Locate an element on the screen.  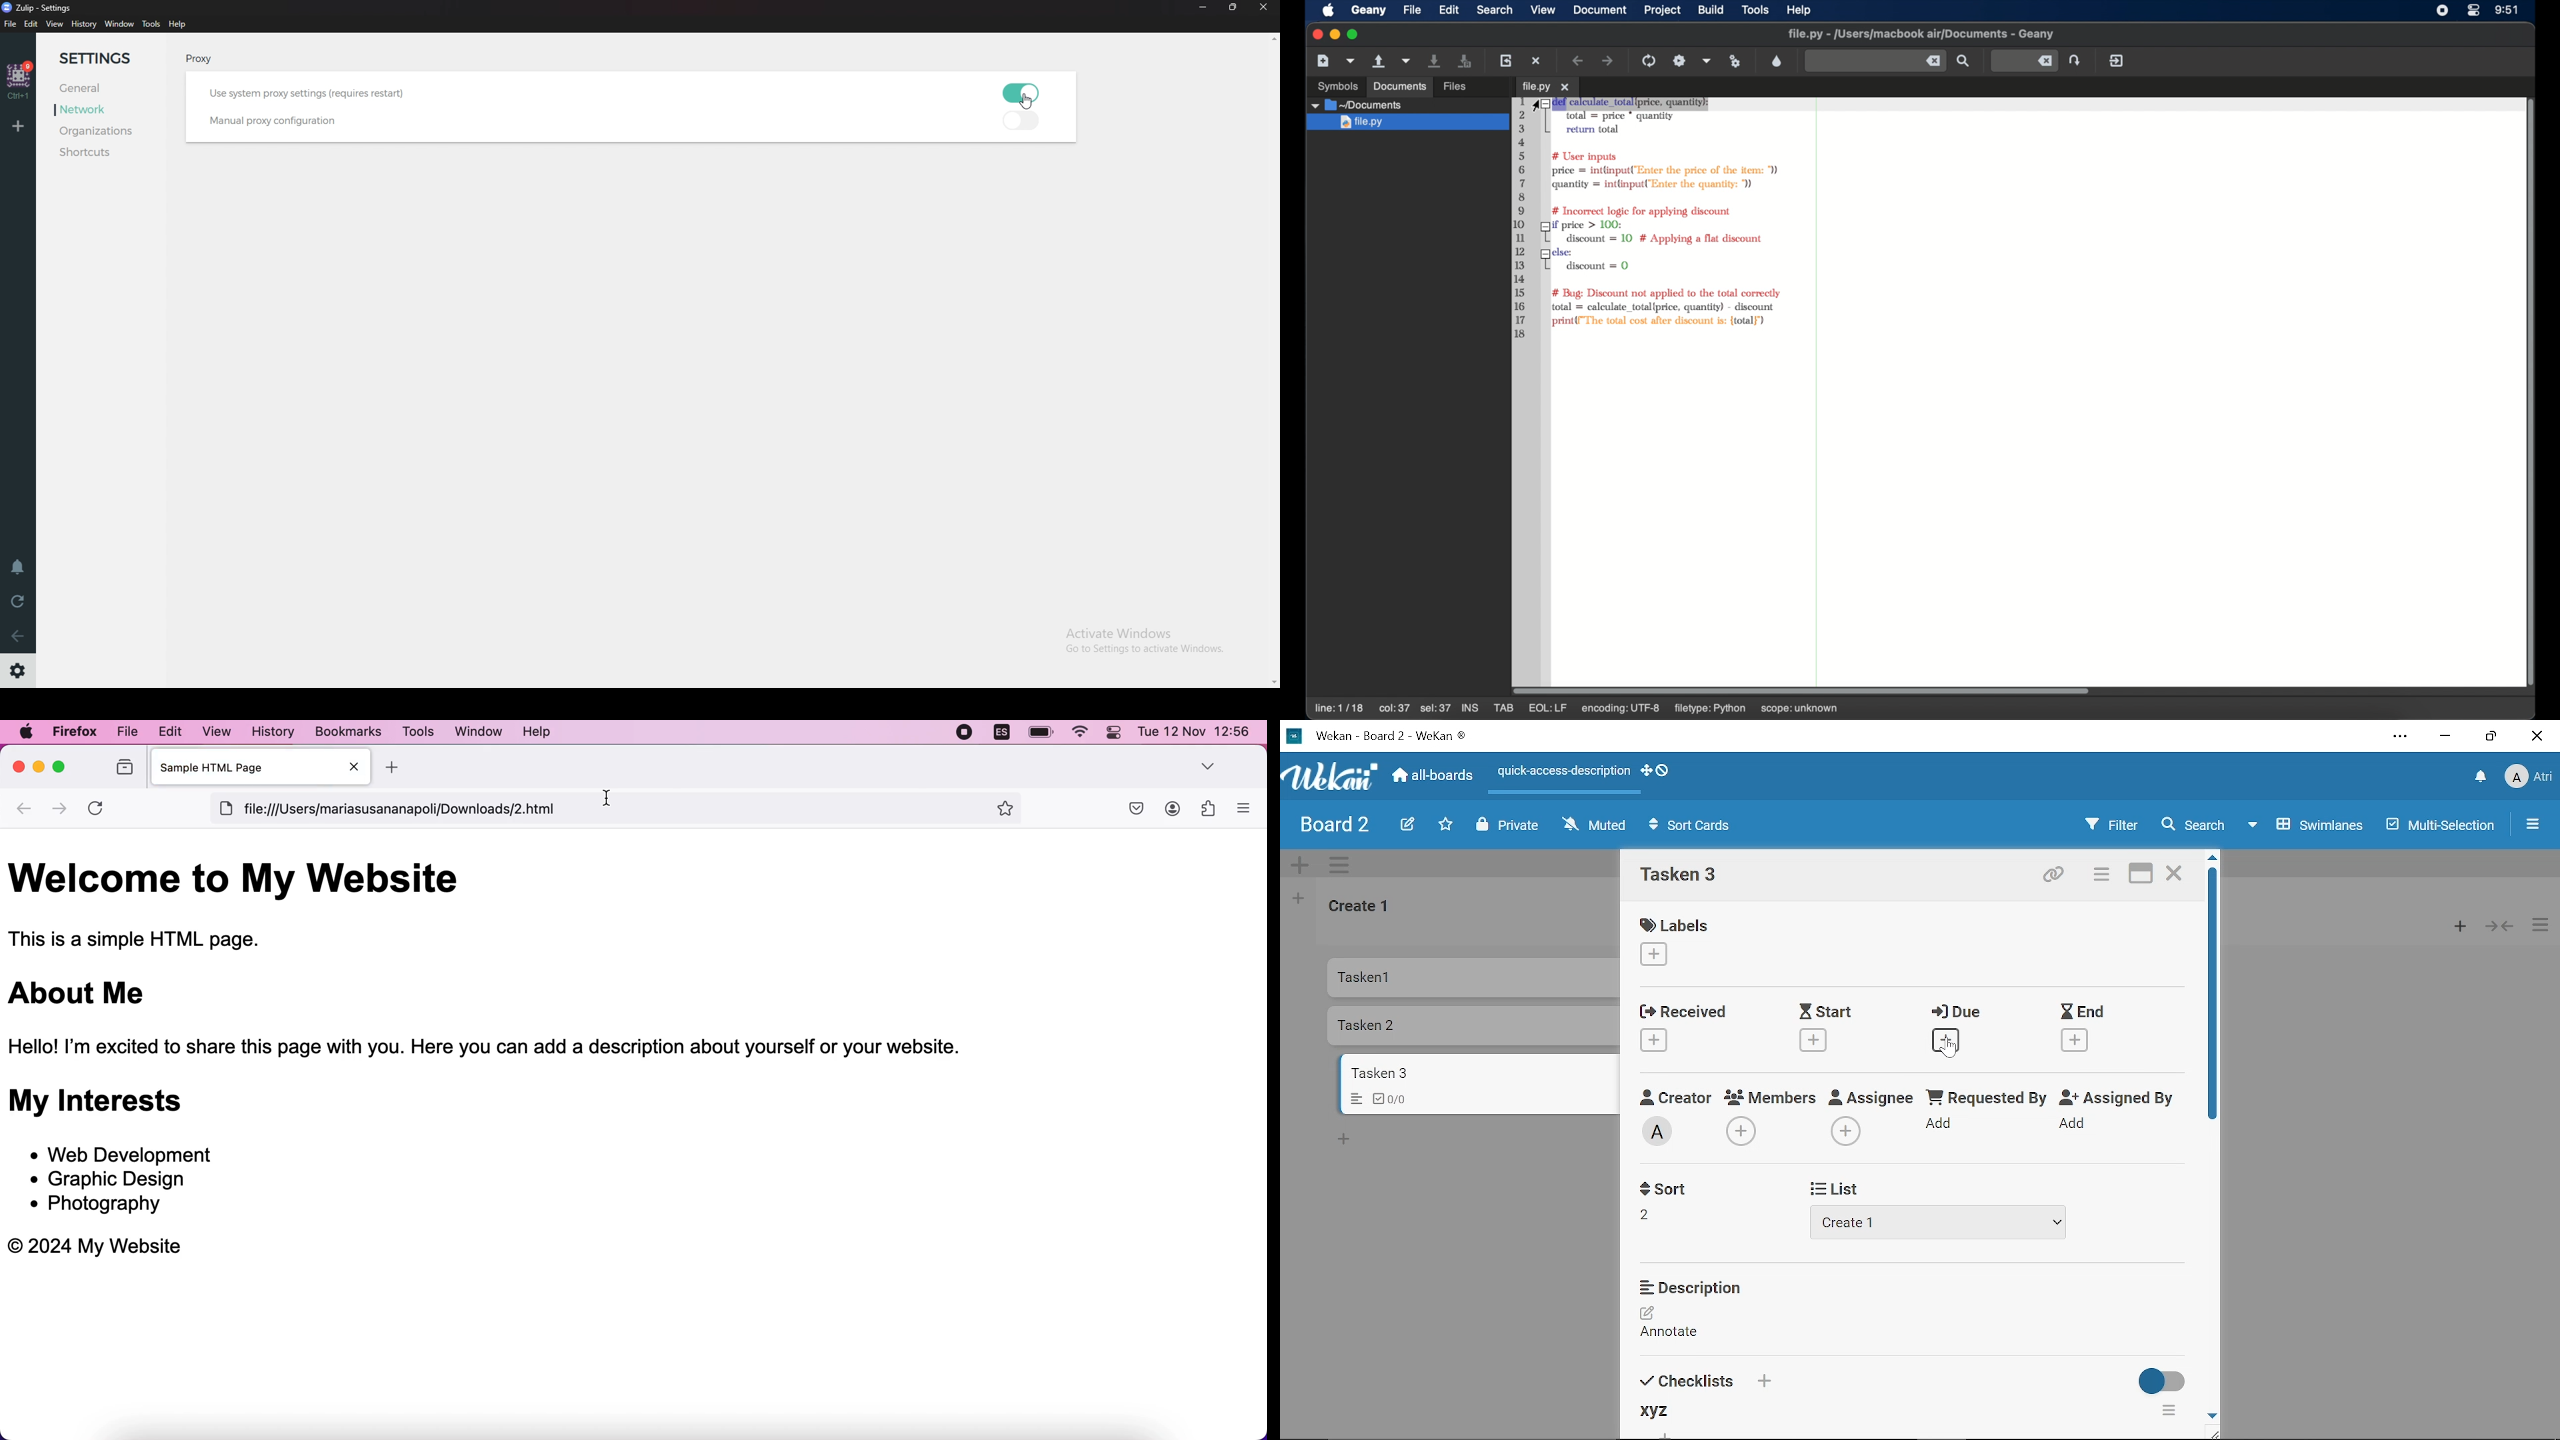
Network is located at coordinates (103, 111).